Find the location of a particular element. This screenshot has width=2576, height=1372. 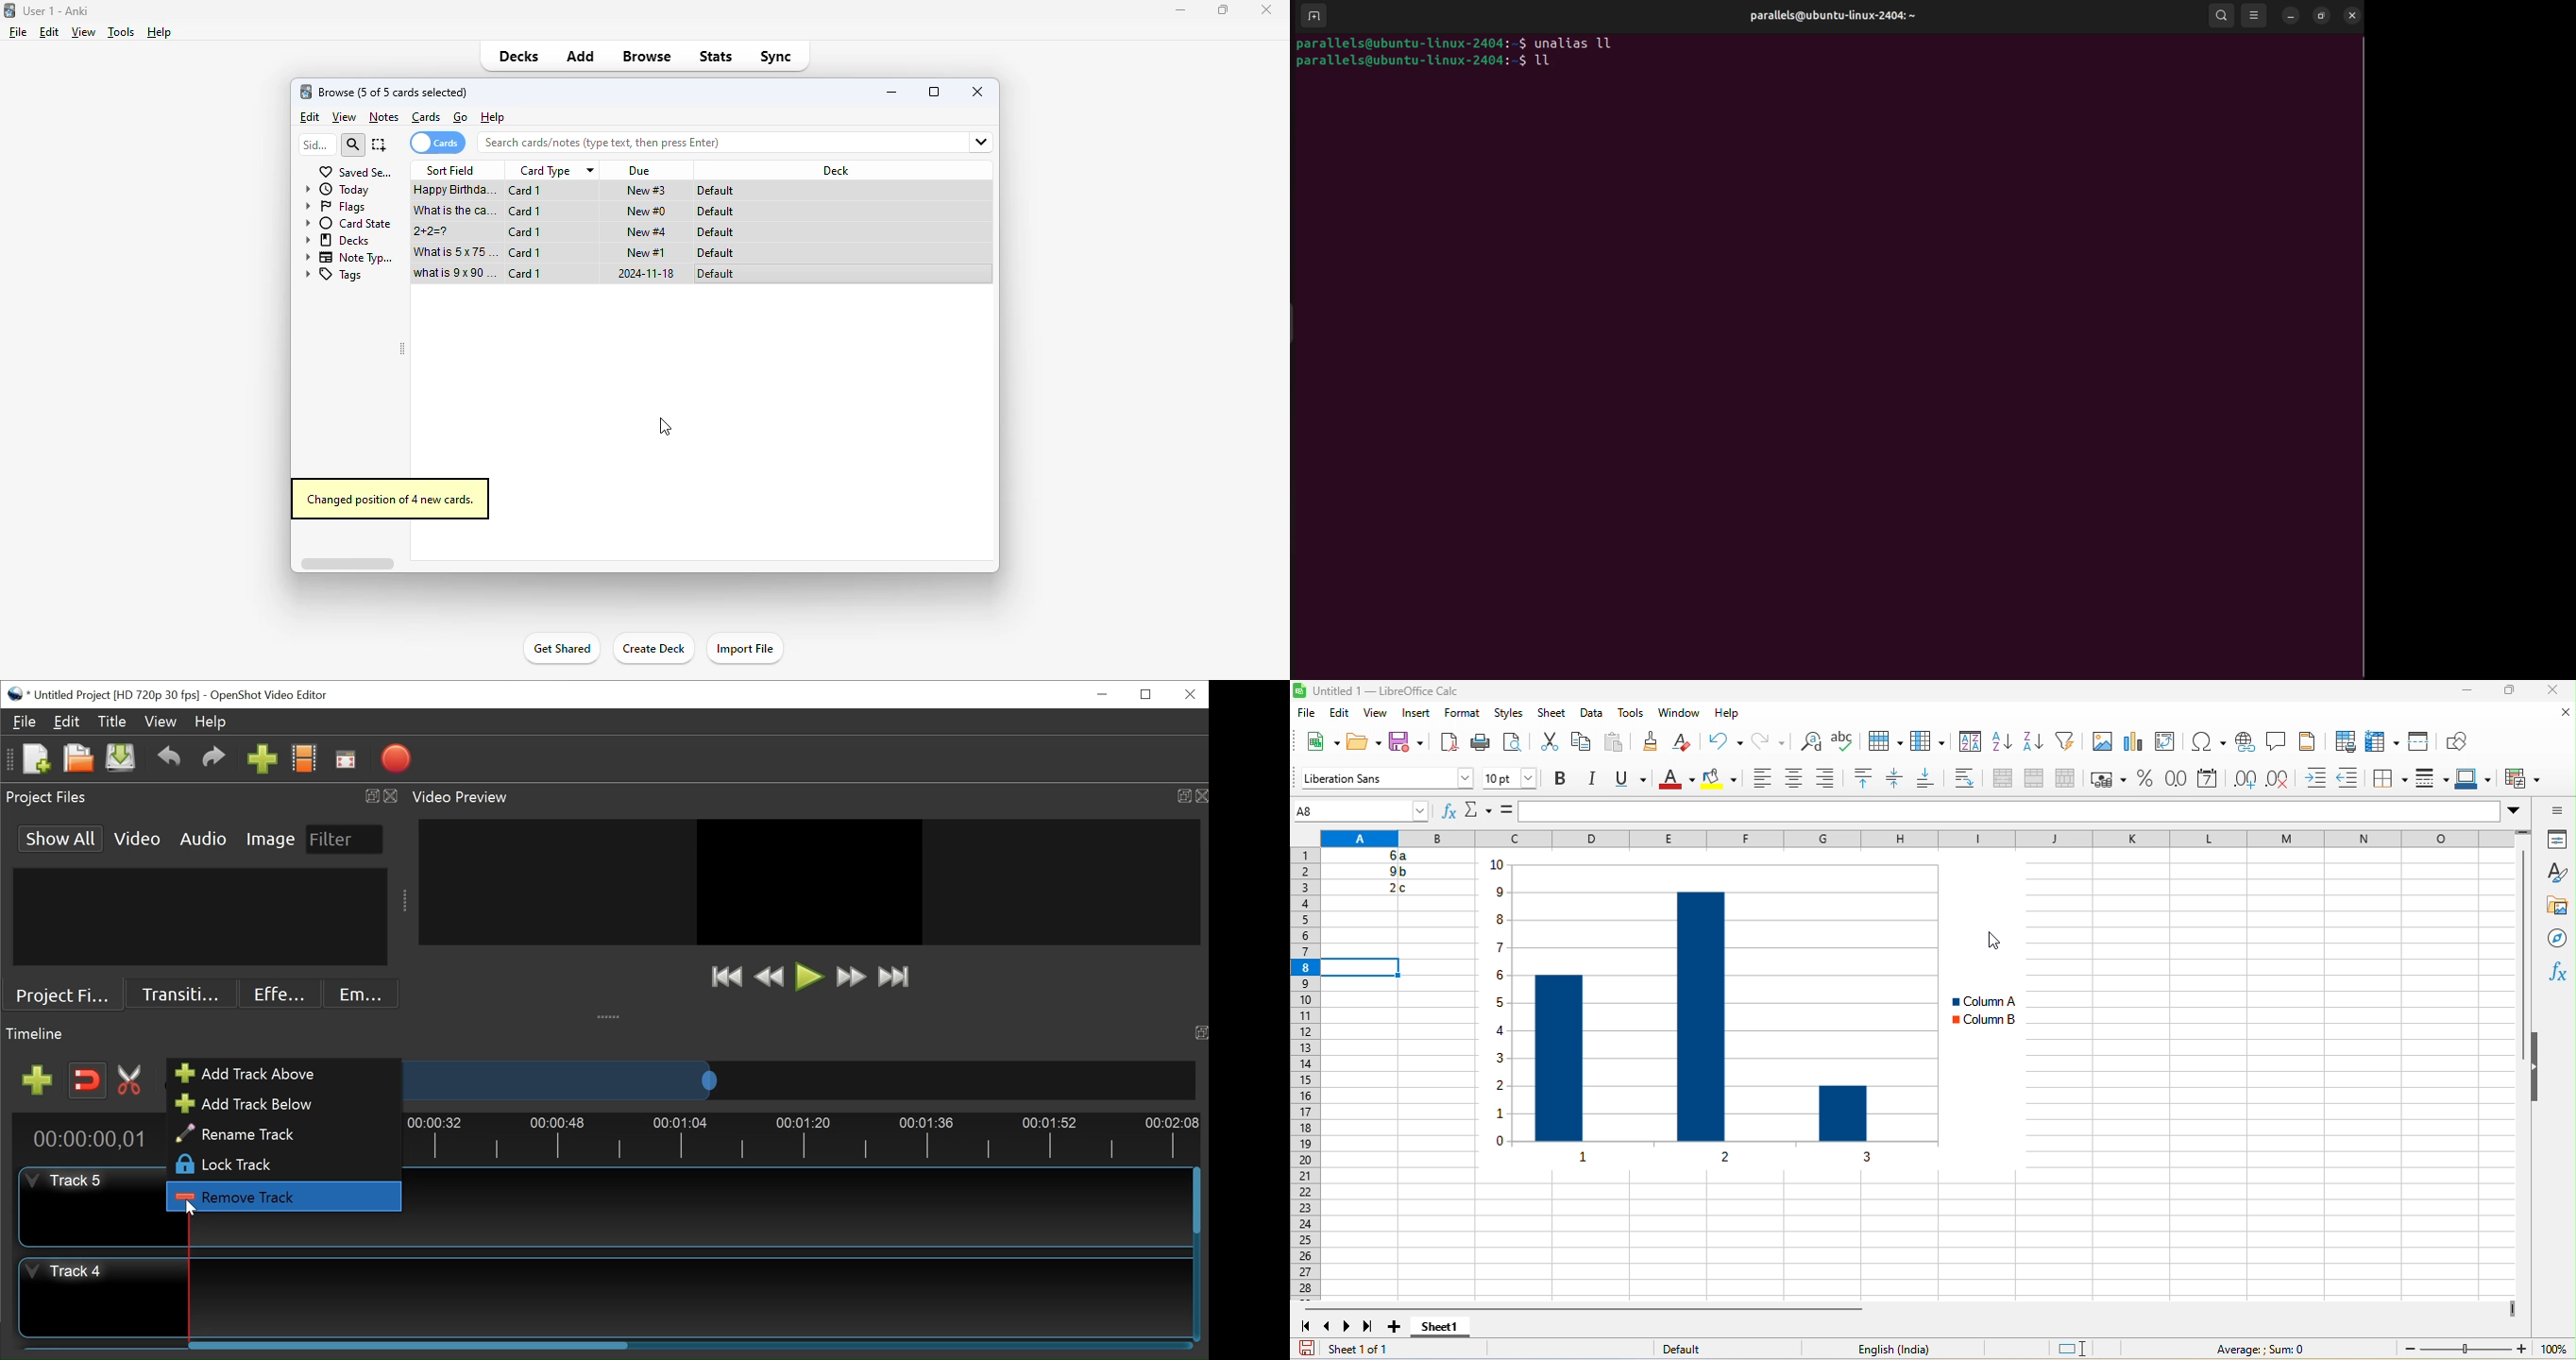

card 1  is located at coordinates (525, 273).